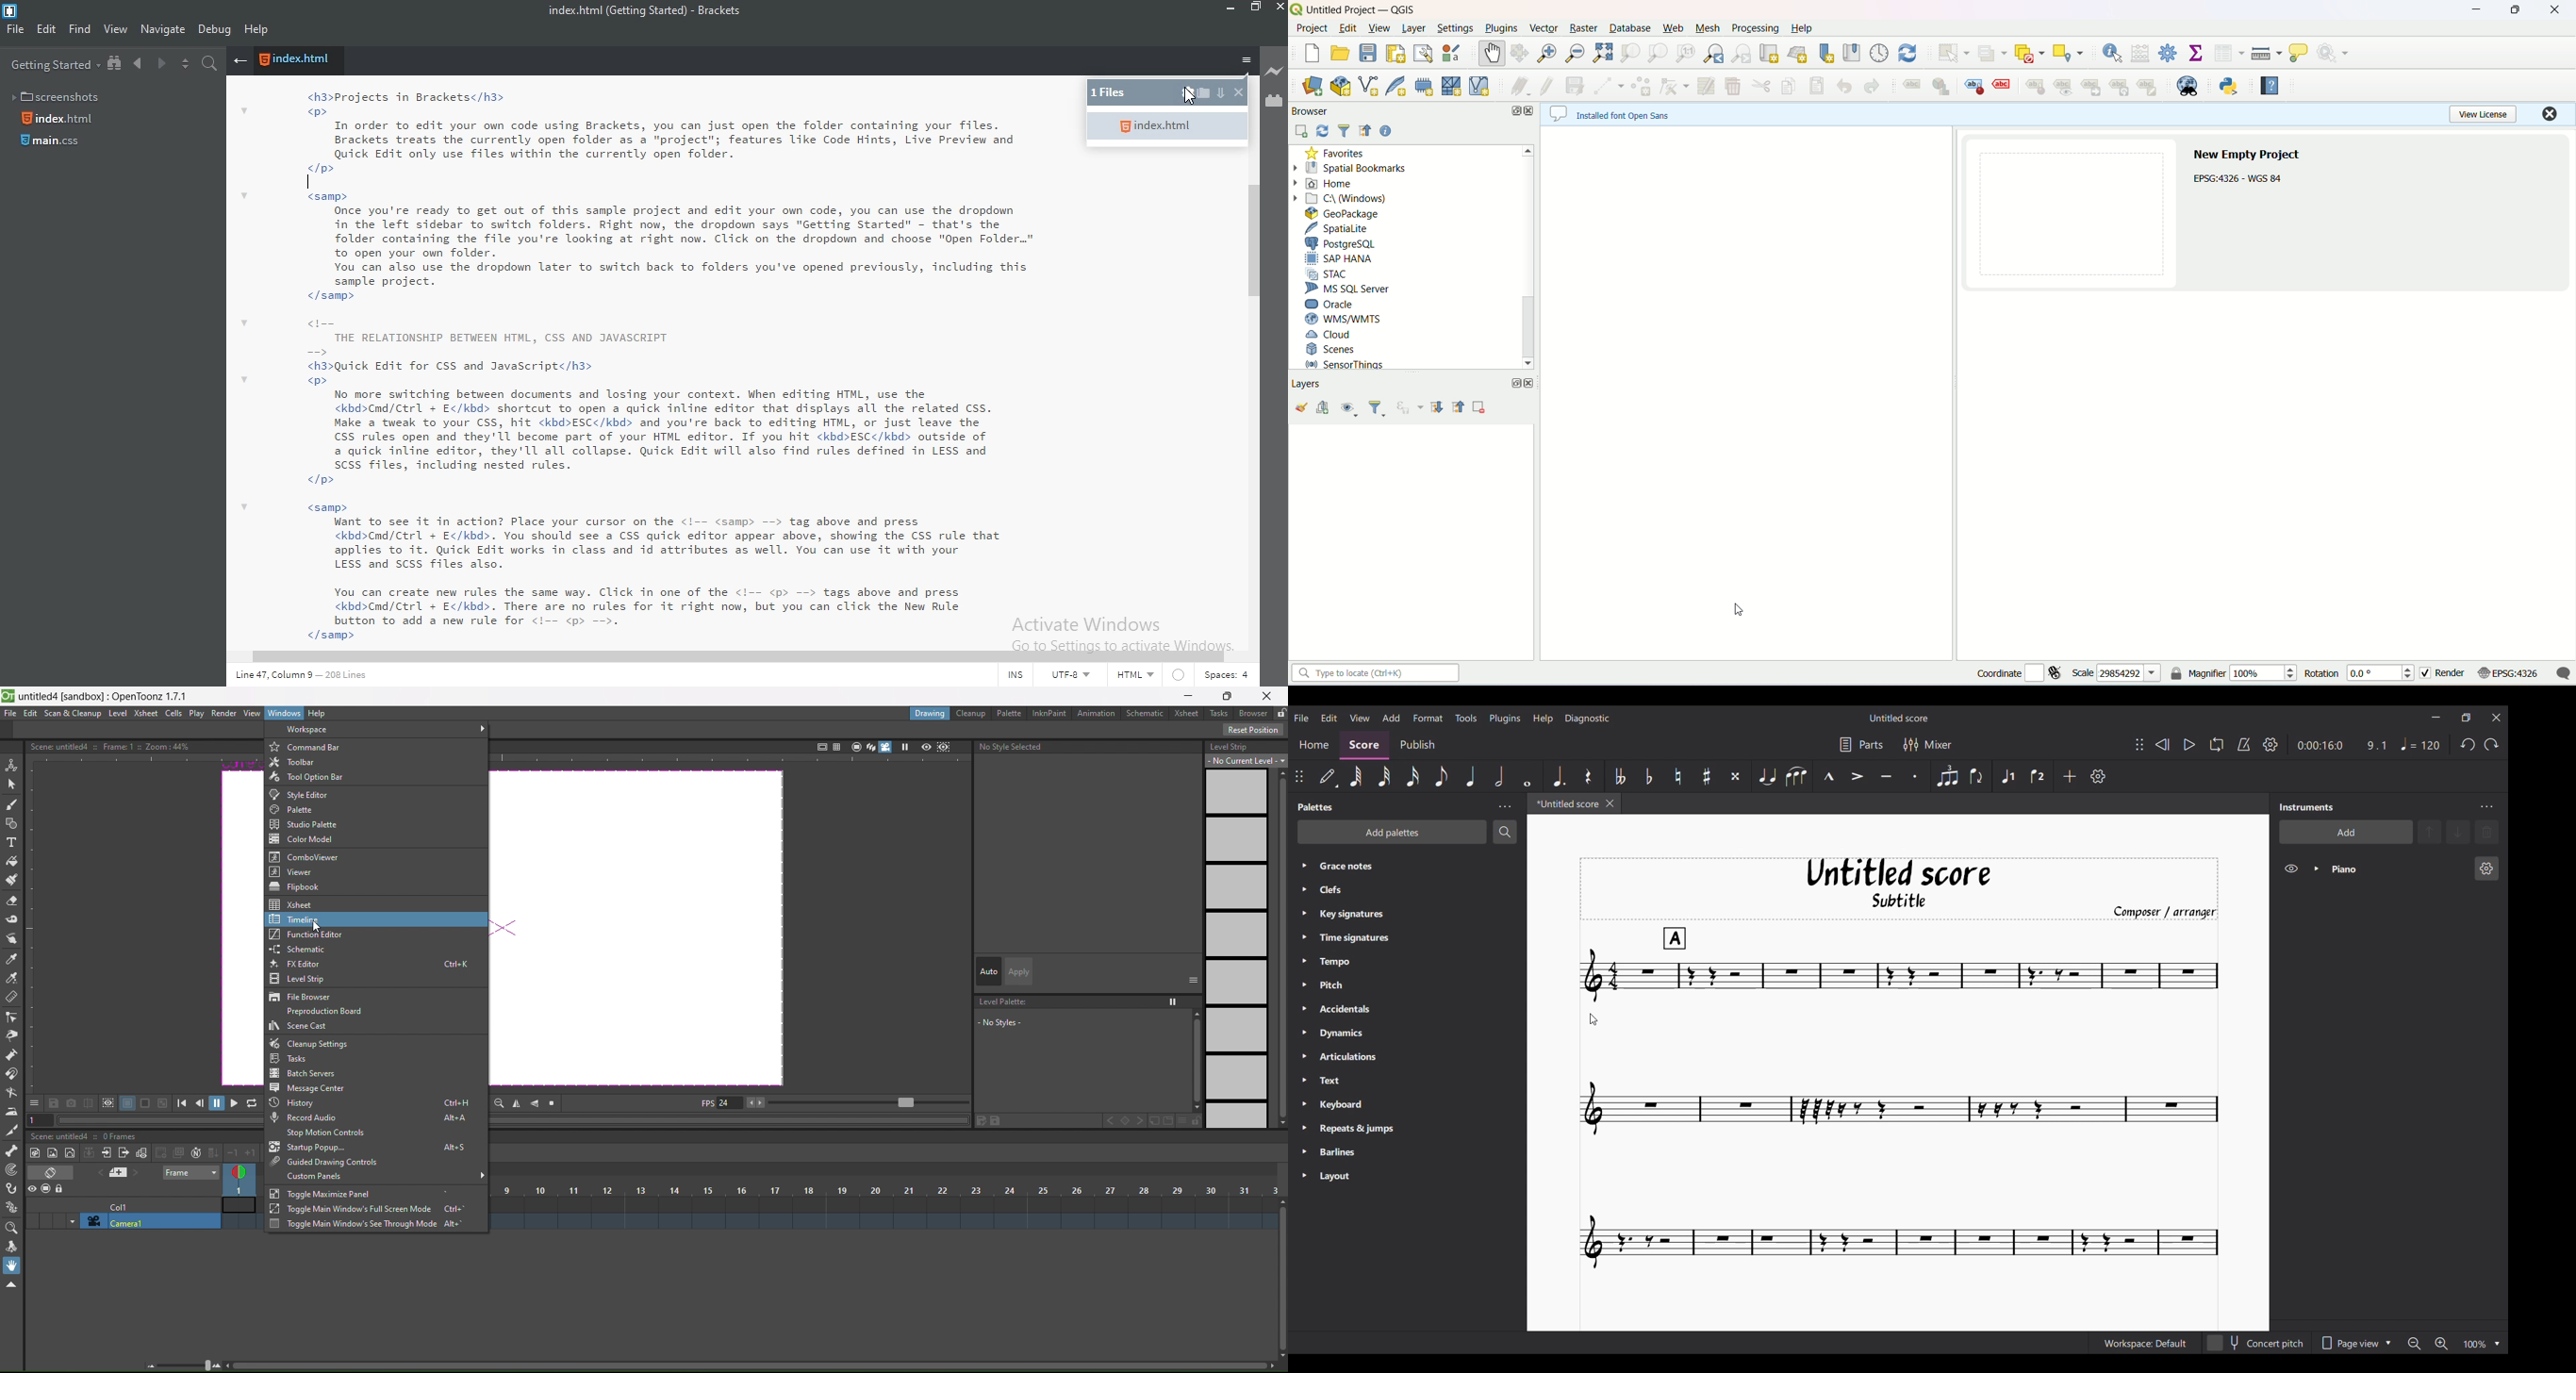 The width and height of the screenshot is (2576, 1400). What do you see at coordinates (46, 31) in the screenshot?
I see `Edit` at bounding box center [46, 31].